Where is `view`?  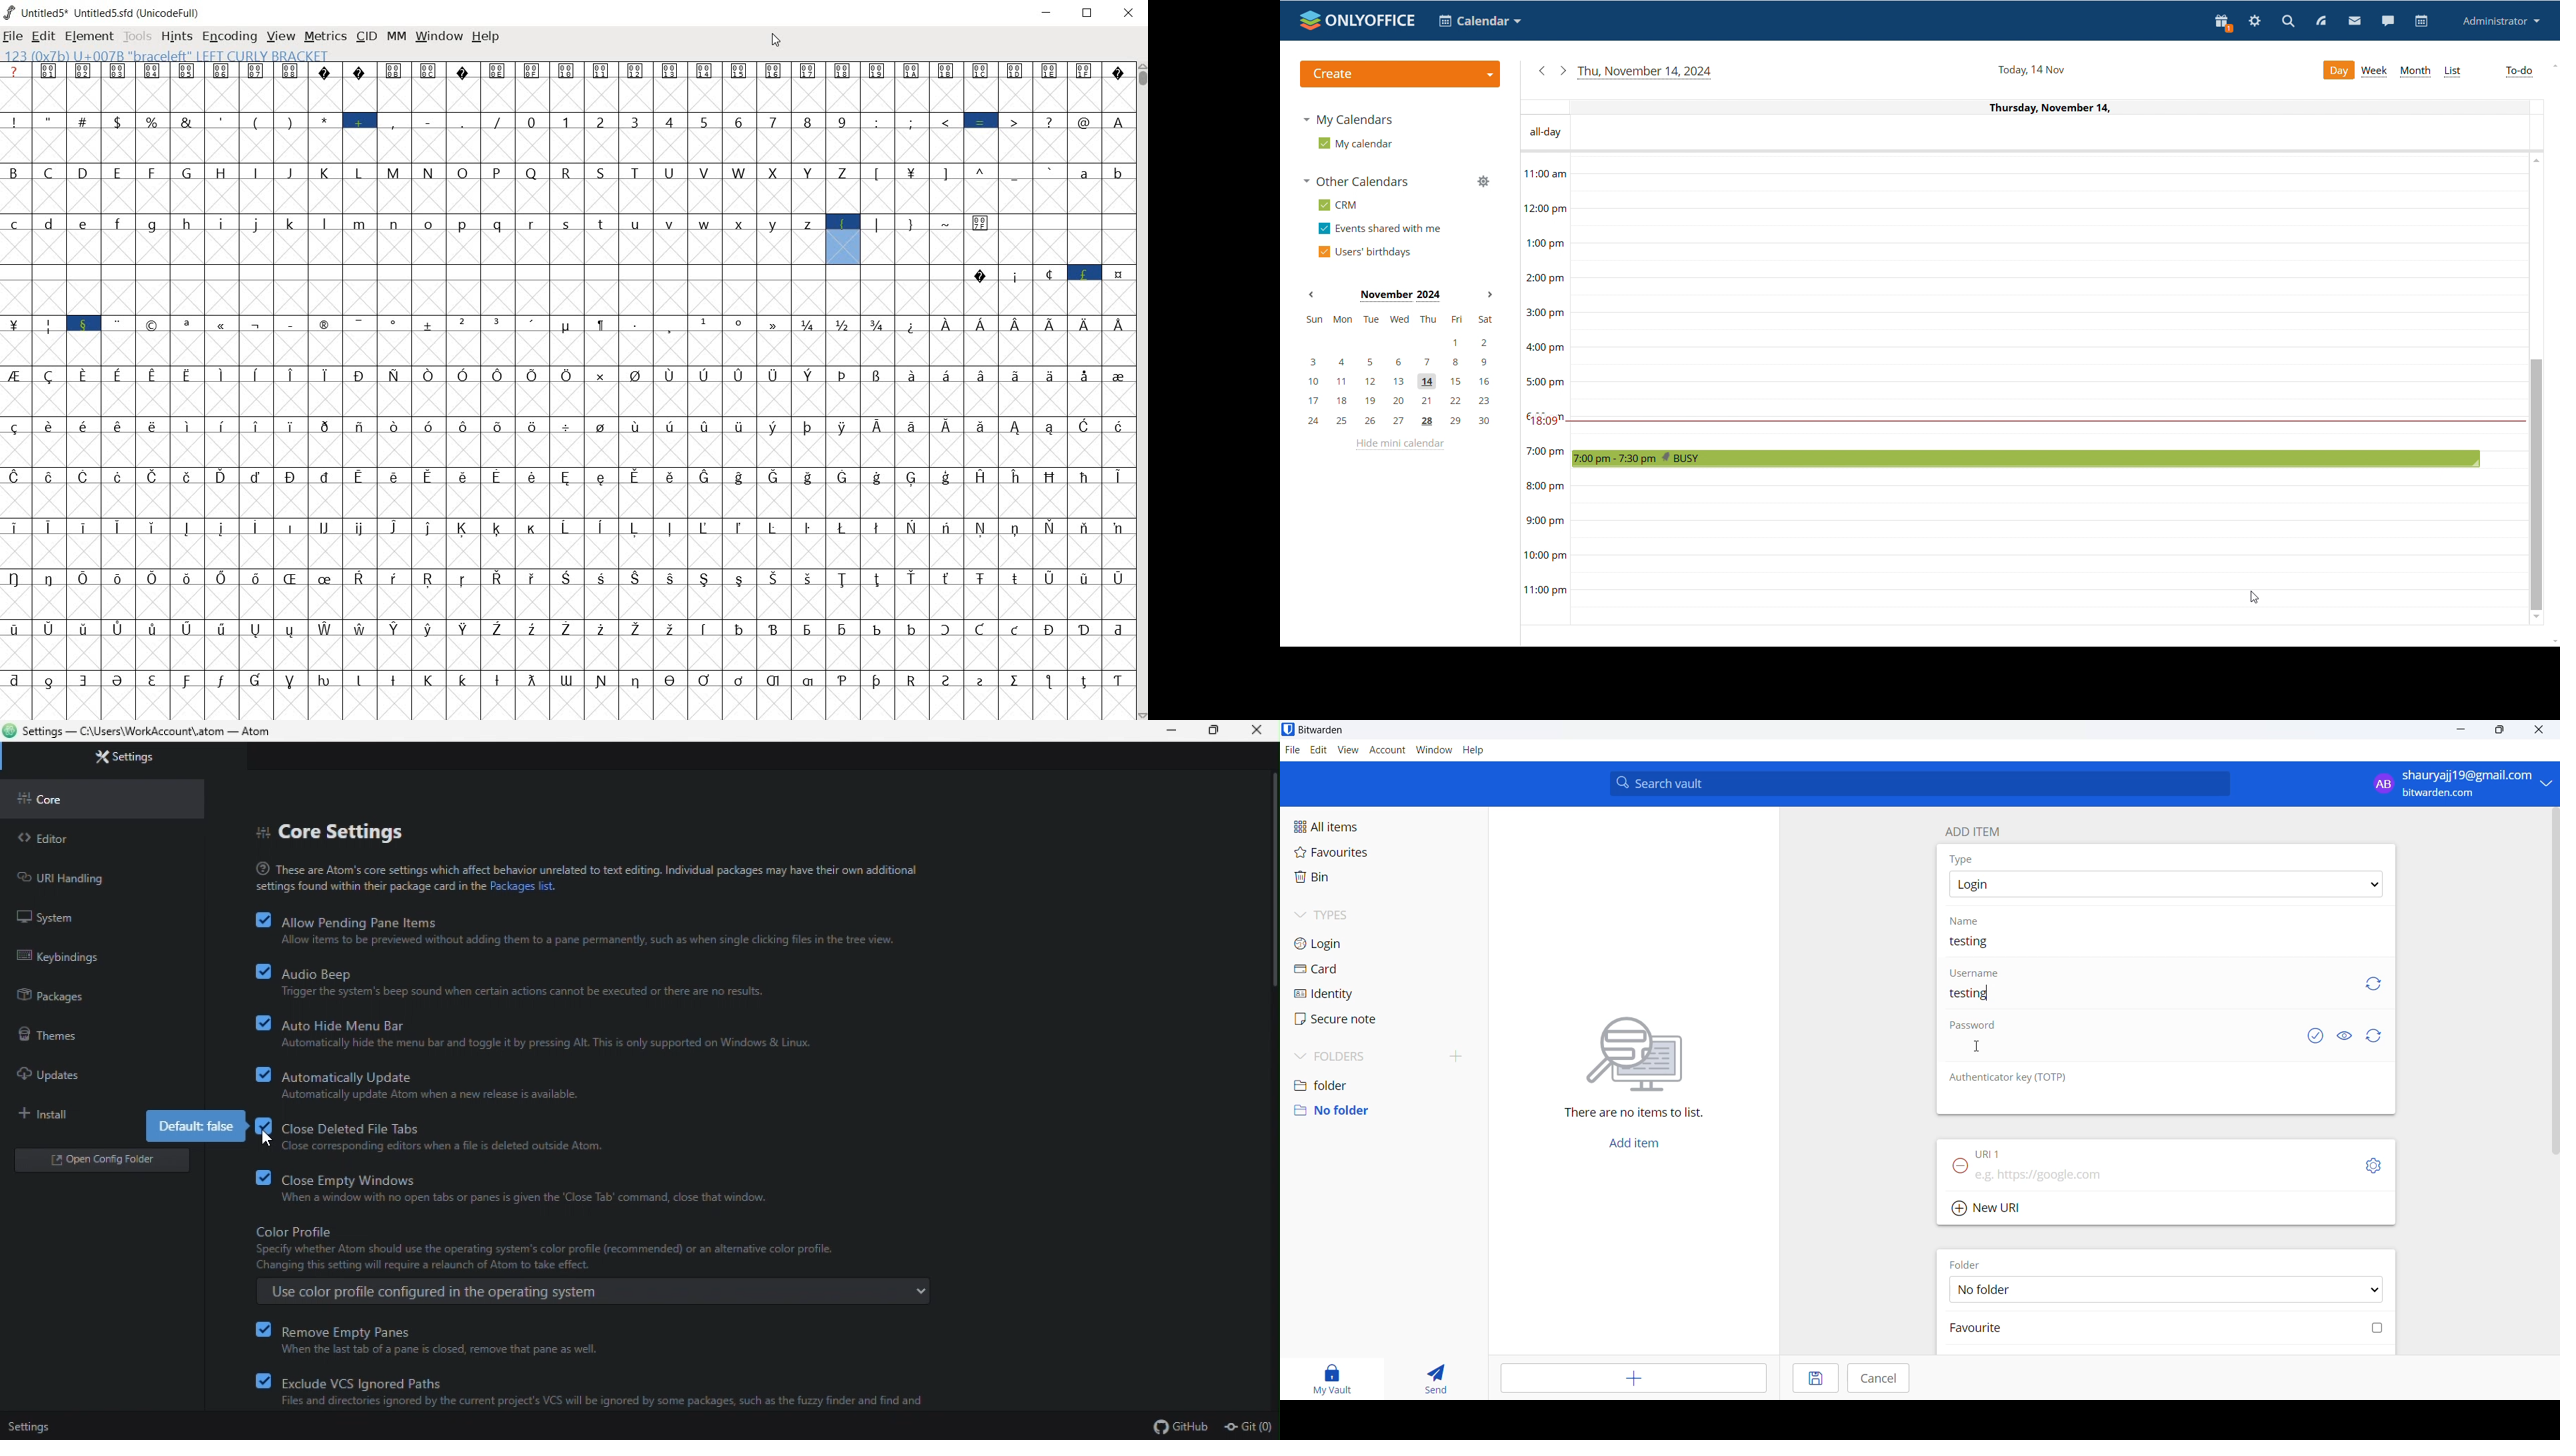
view is located at coordinates (1346, 751).